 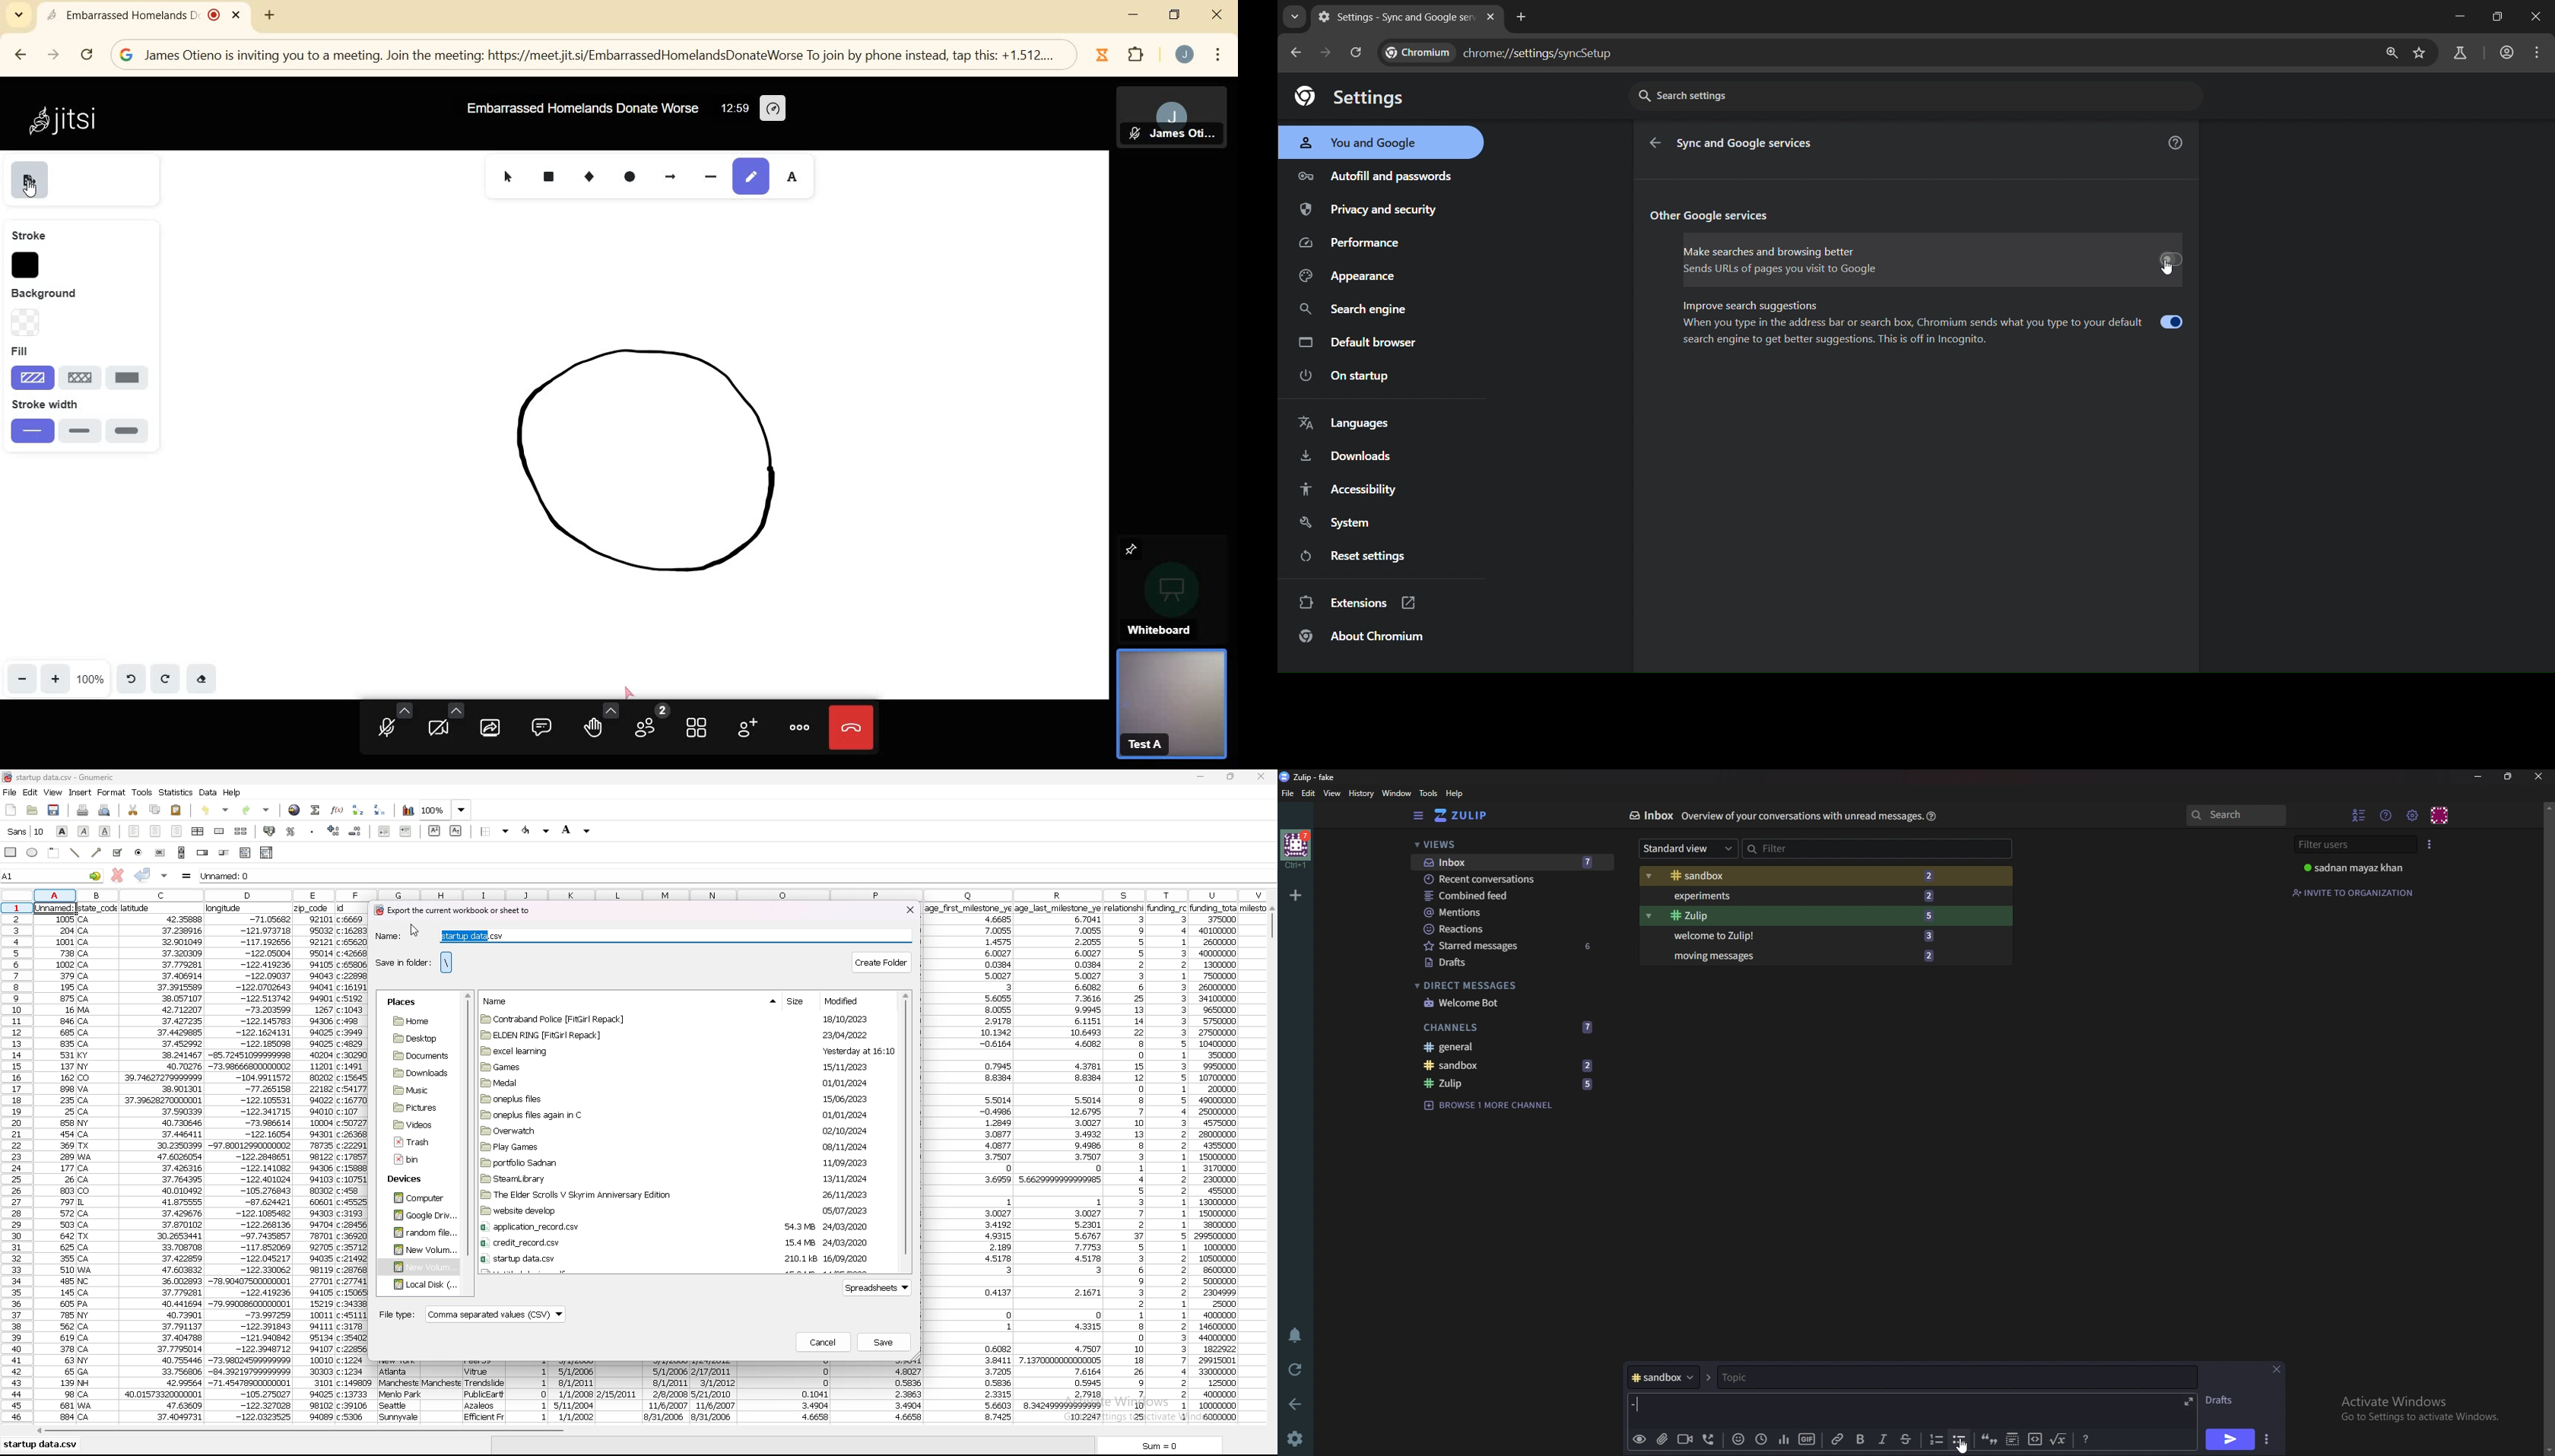 What do you see at coordinates (415, 1108) in the screenshot?
I see `folder` at bounding box center [415, 1108].